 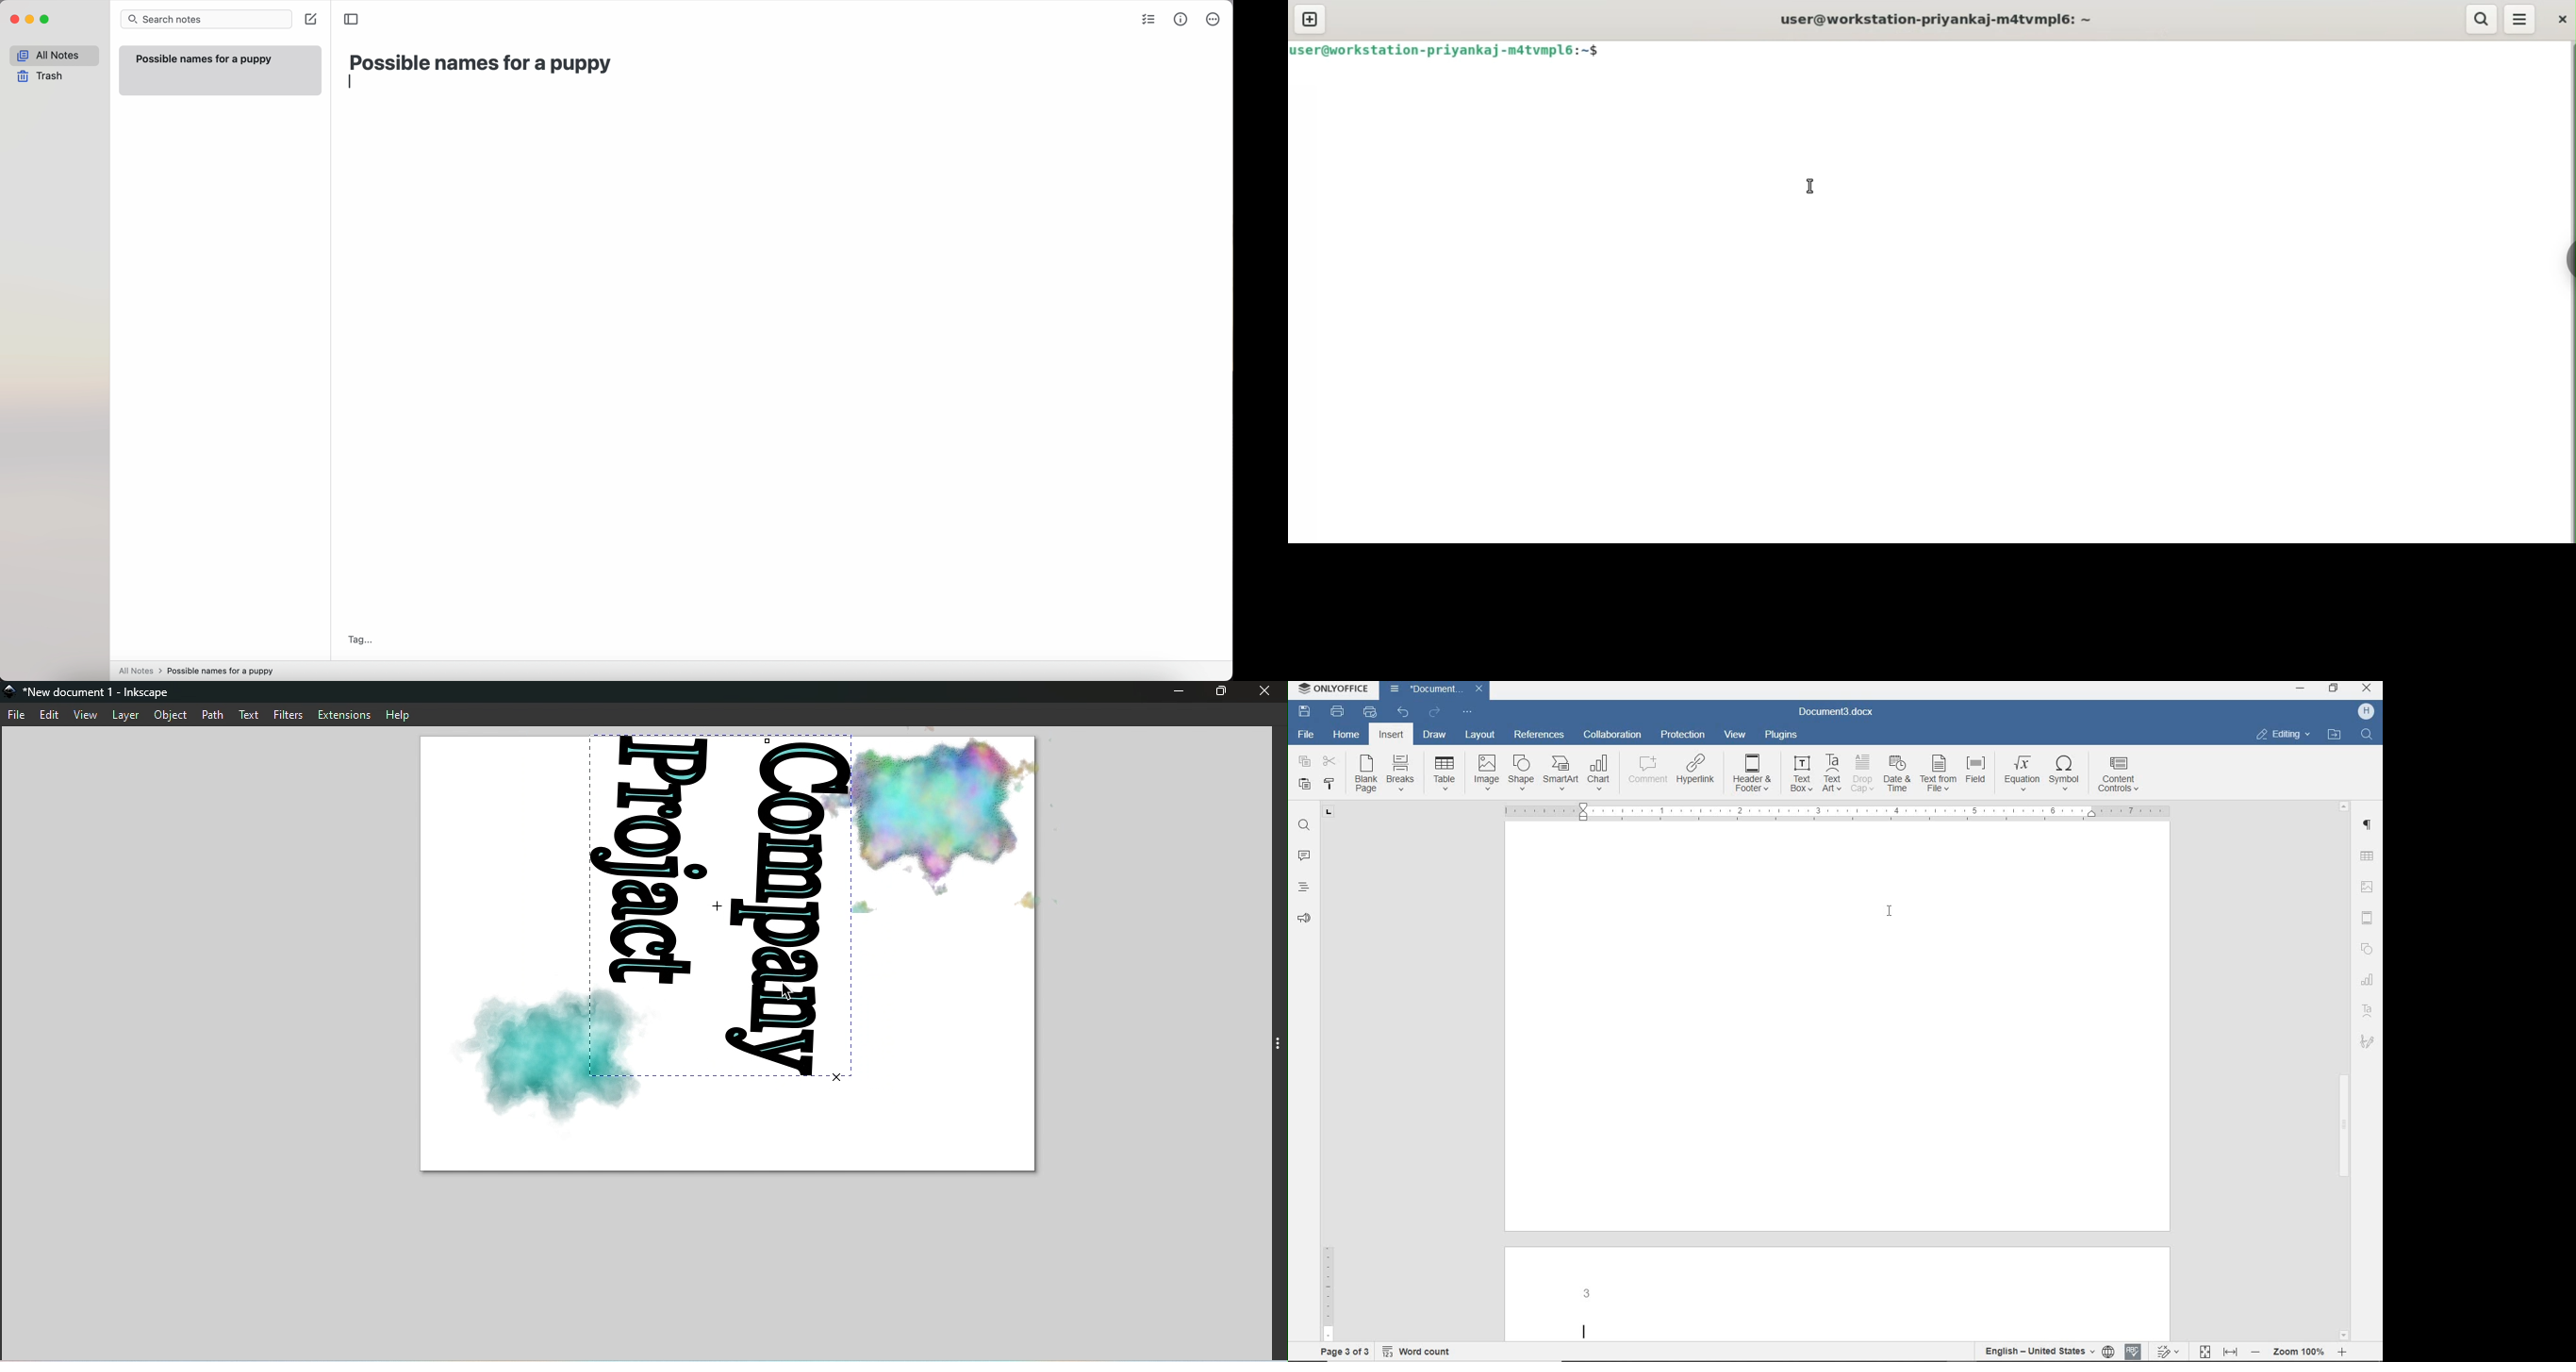 I want to click on COMMENTS, so click(x=1304, y=855).